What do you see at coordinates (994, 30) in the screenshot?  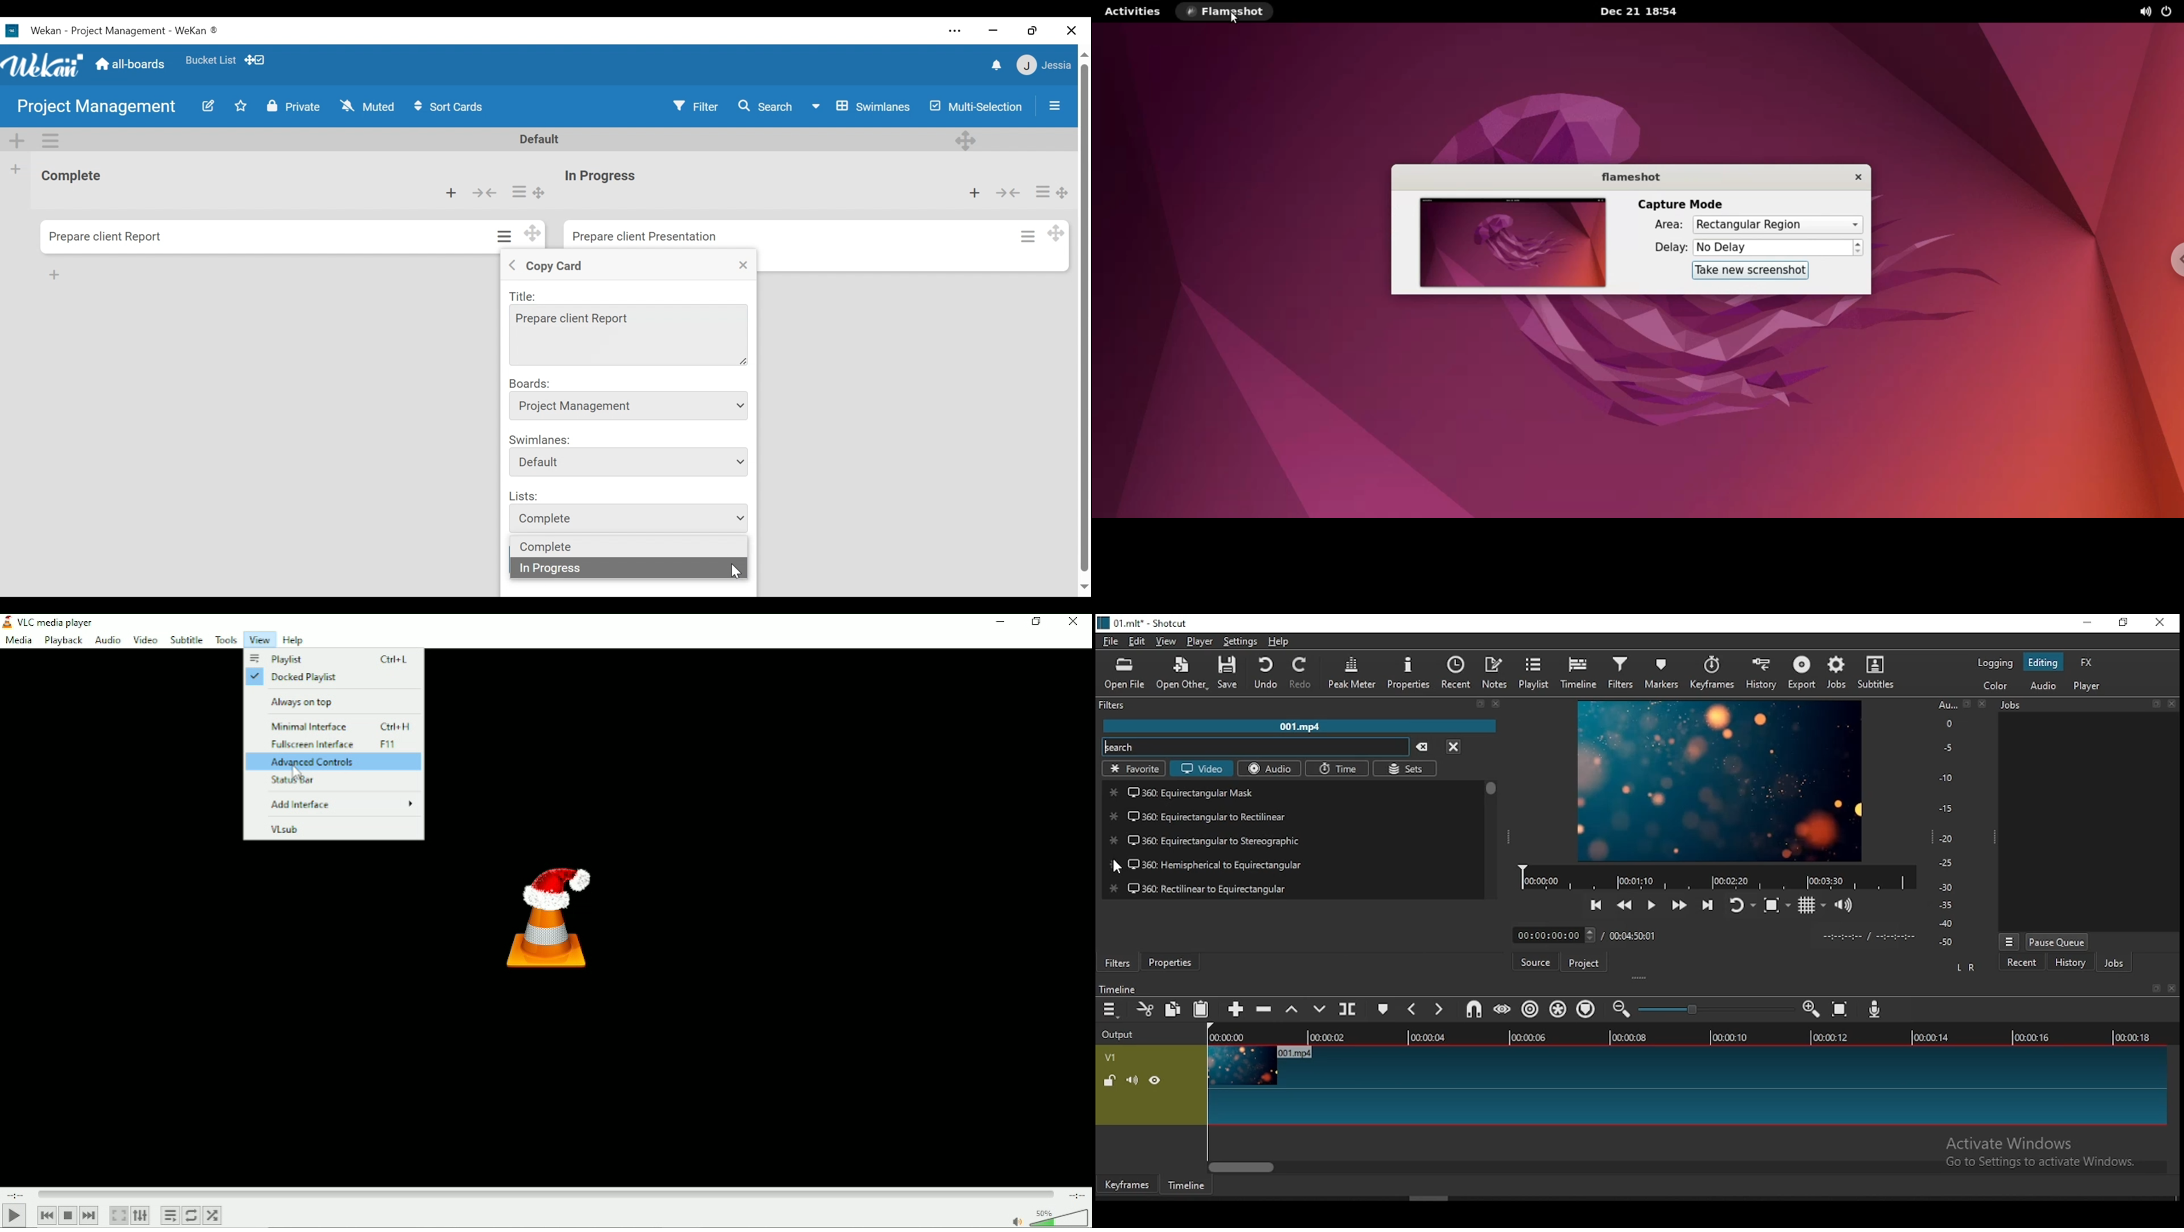 I see `minimize` at bounding box center [994, 30].